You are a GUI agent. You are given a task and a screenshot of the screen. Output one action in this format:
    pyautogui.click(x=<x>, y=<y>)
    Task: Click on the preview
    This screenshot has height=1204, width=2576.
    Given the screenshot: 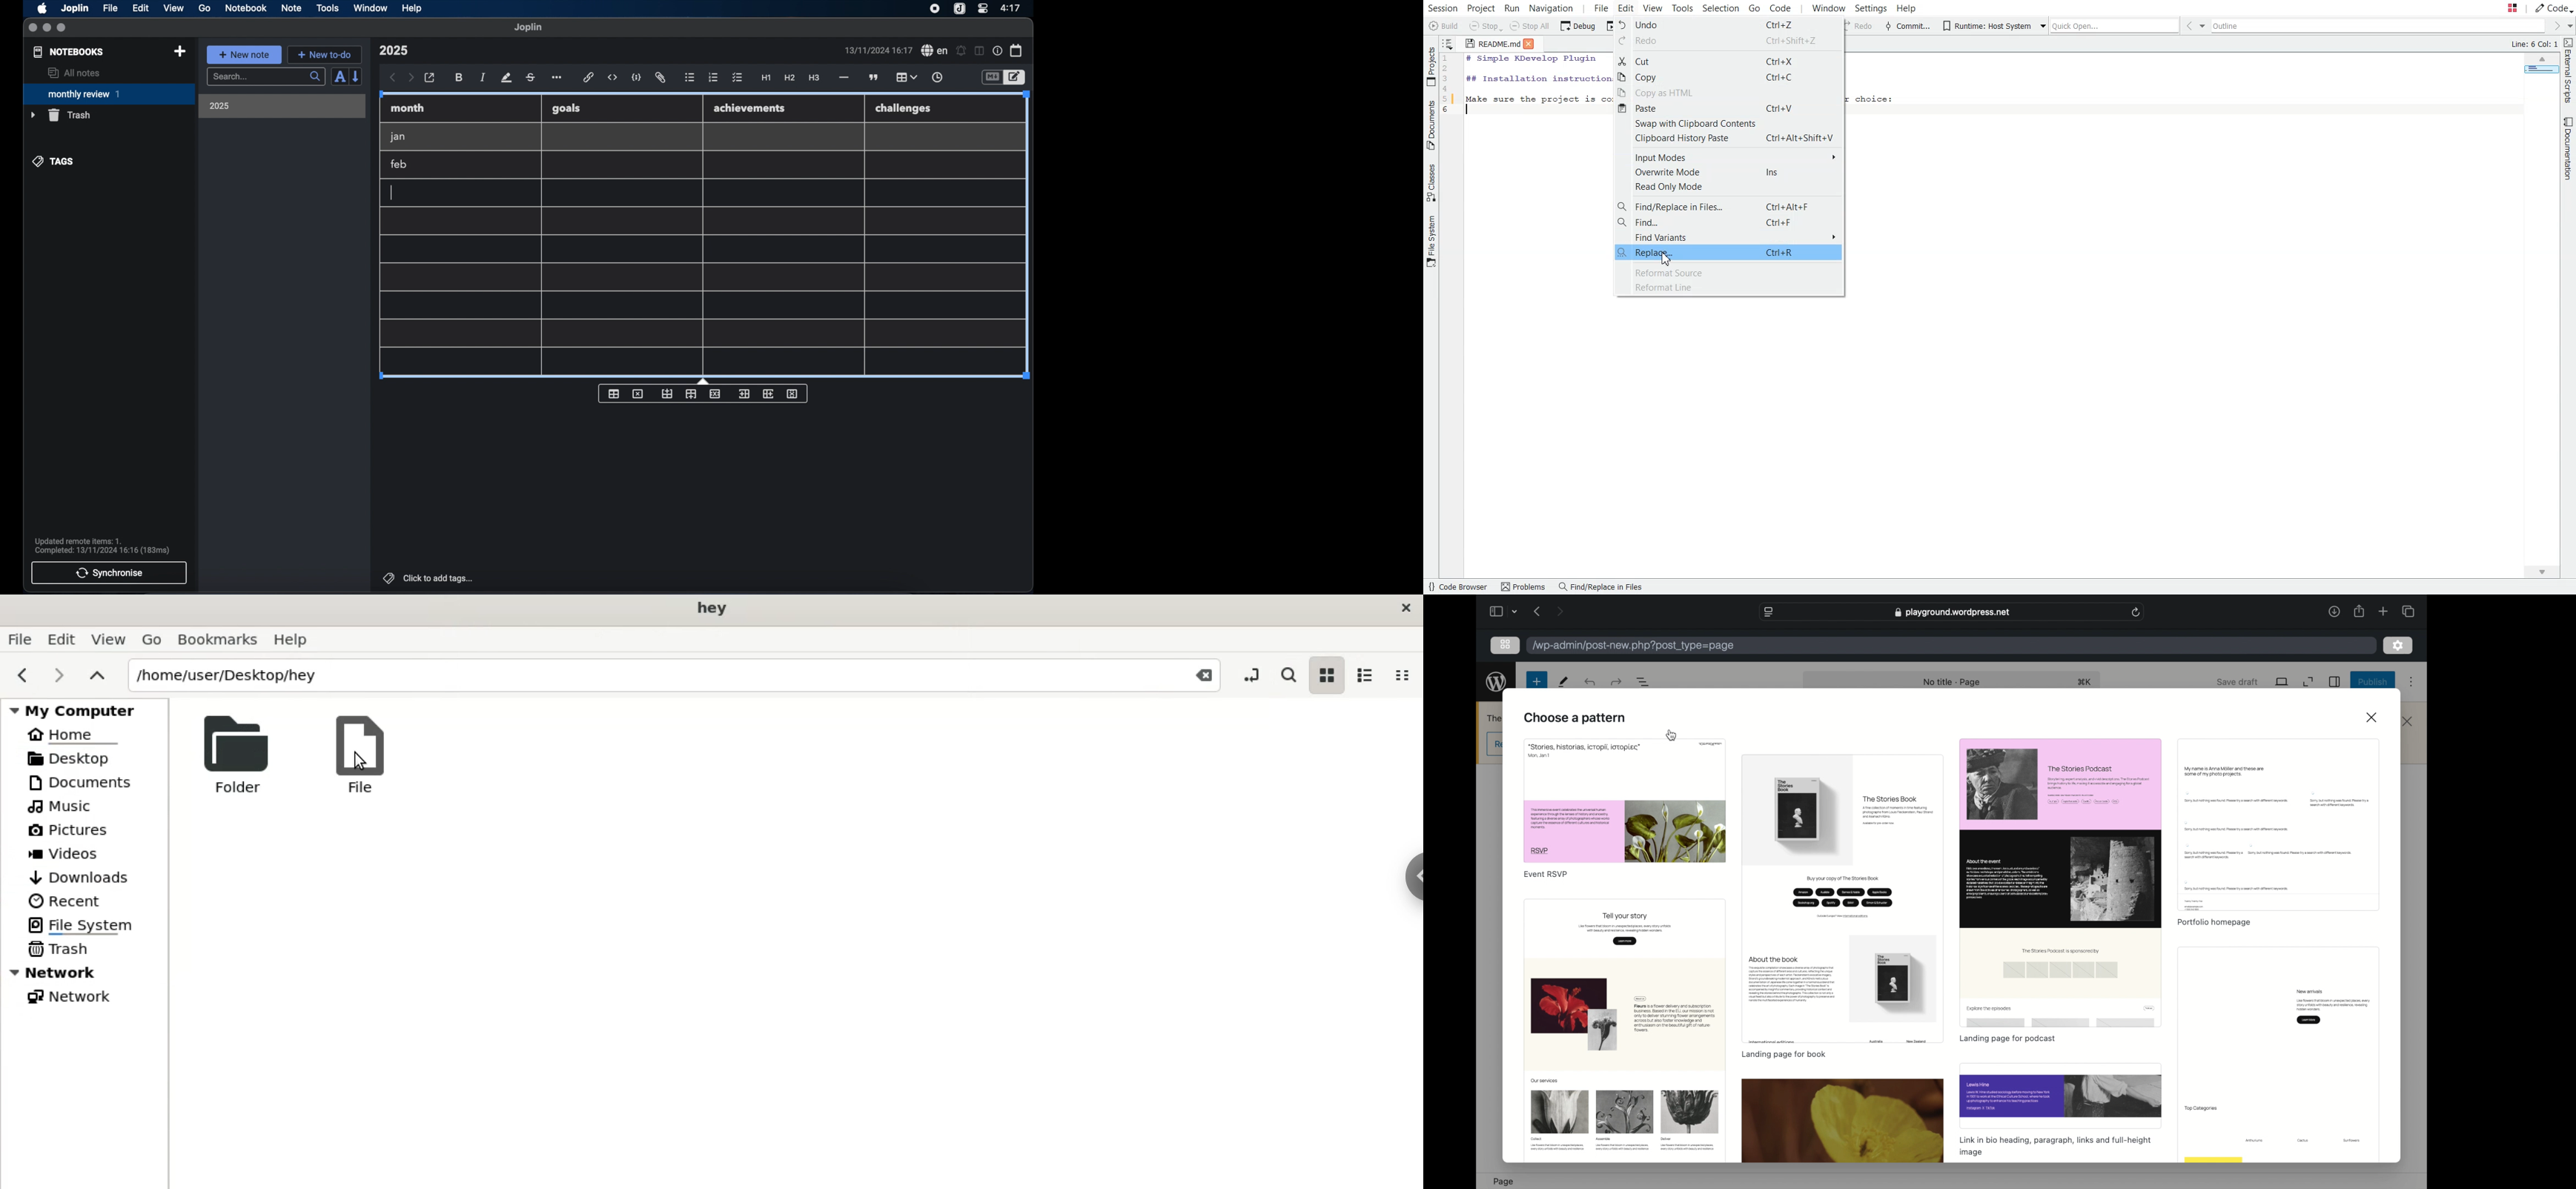 What is the action you would take?
    pyautogui.click(x=2061, y=883)
    